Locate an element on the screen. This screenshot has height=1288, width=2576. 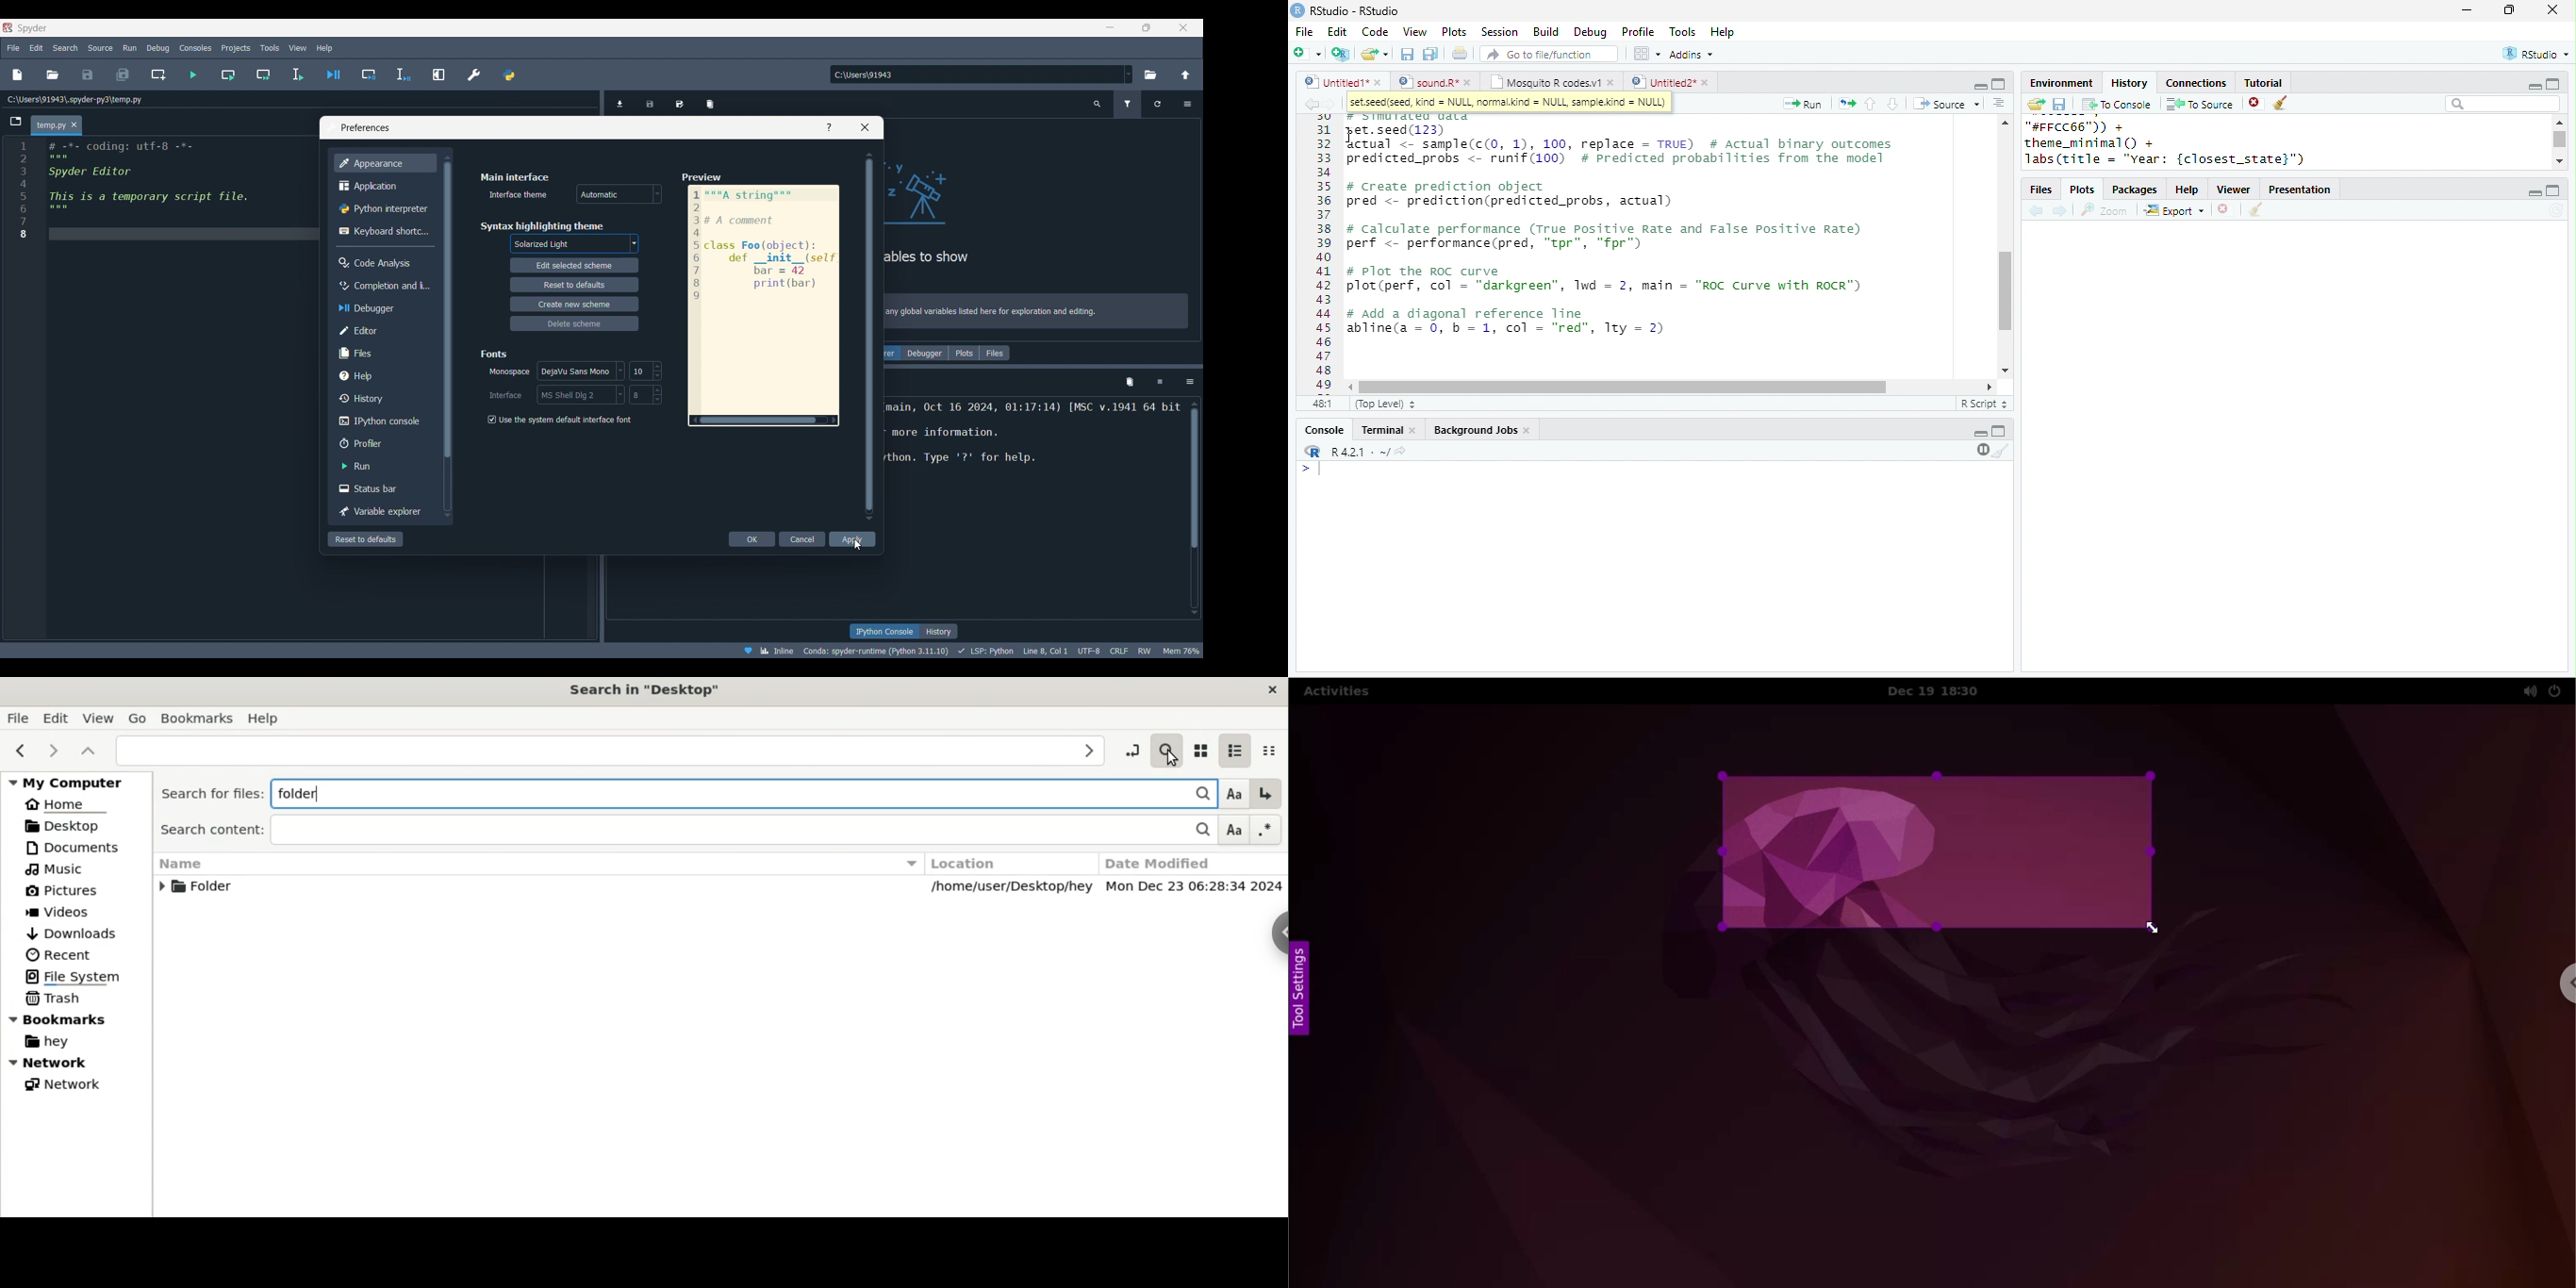
utf-8 is located at coordinates (1088, 650).